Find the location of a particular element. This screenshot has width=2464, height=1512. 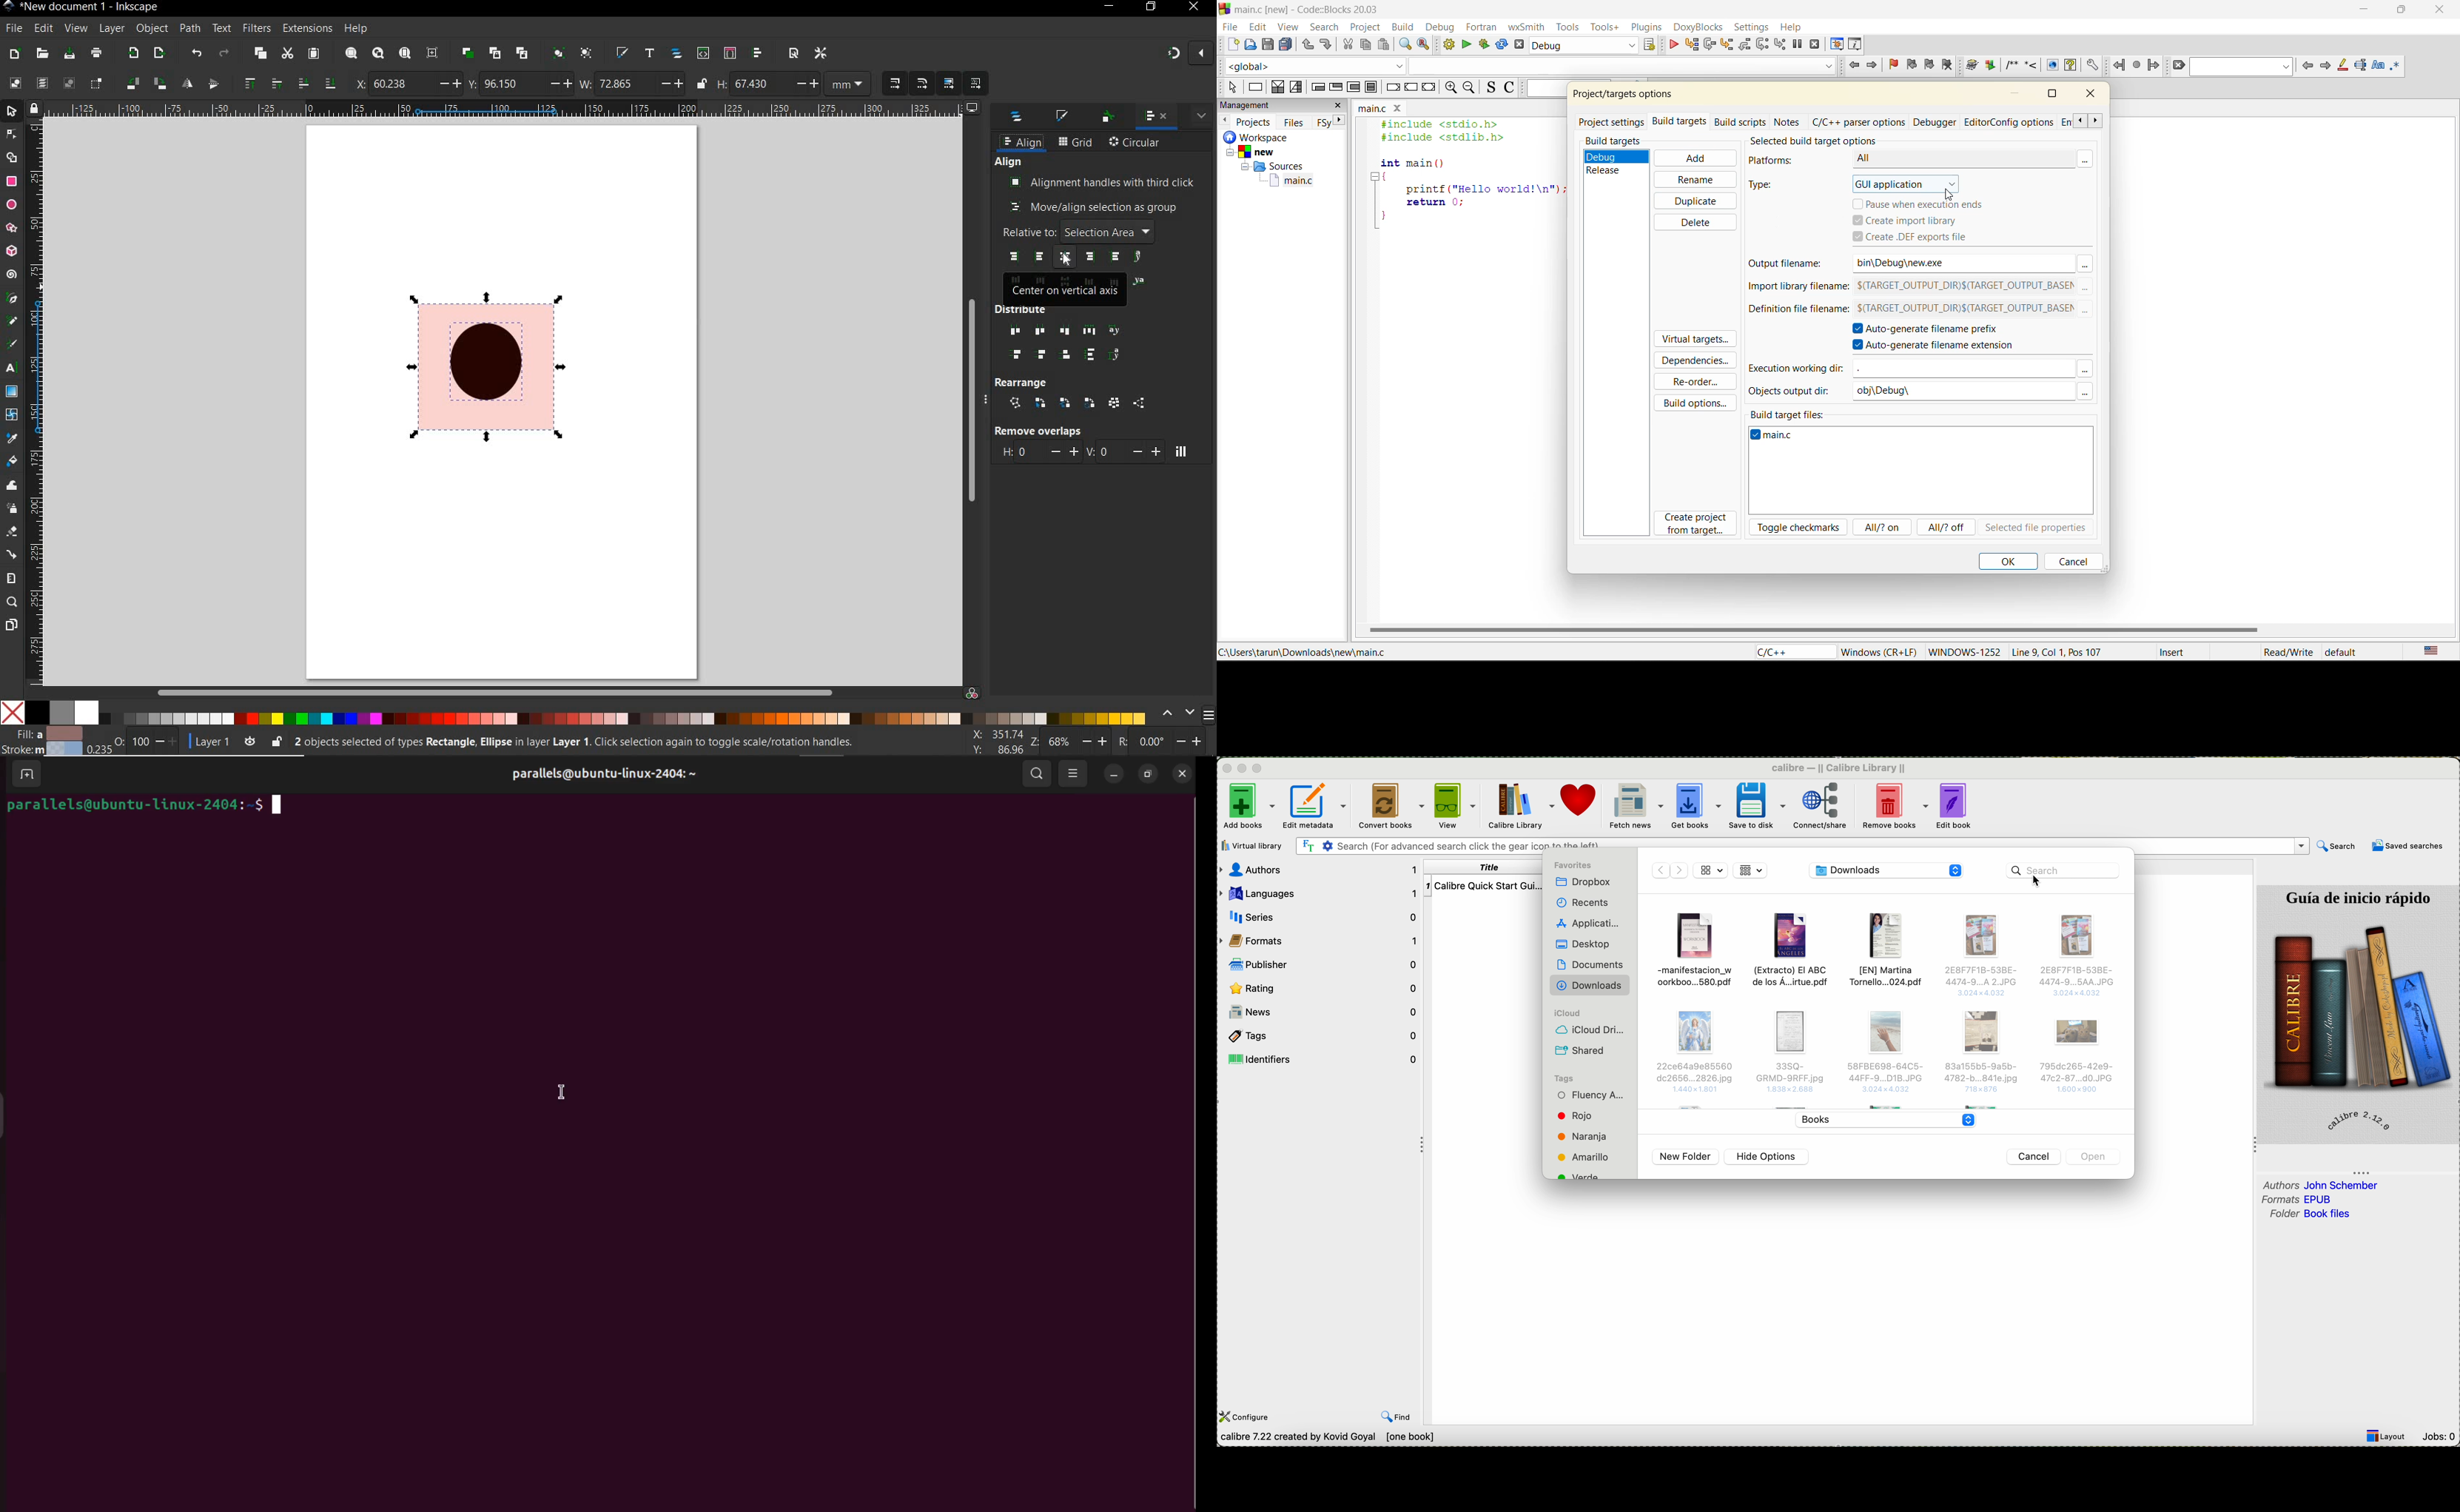

text language is located at coordinates (2433, 651).